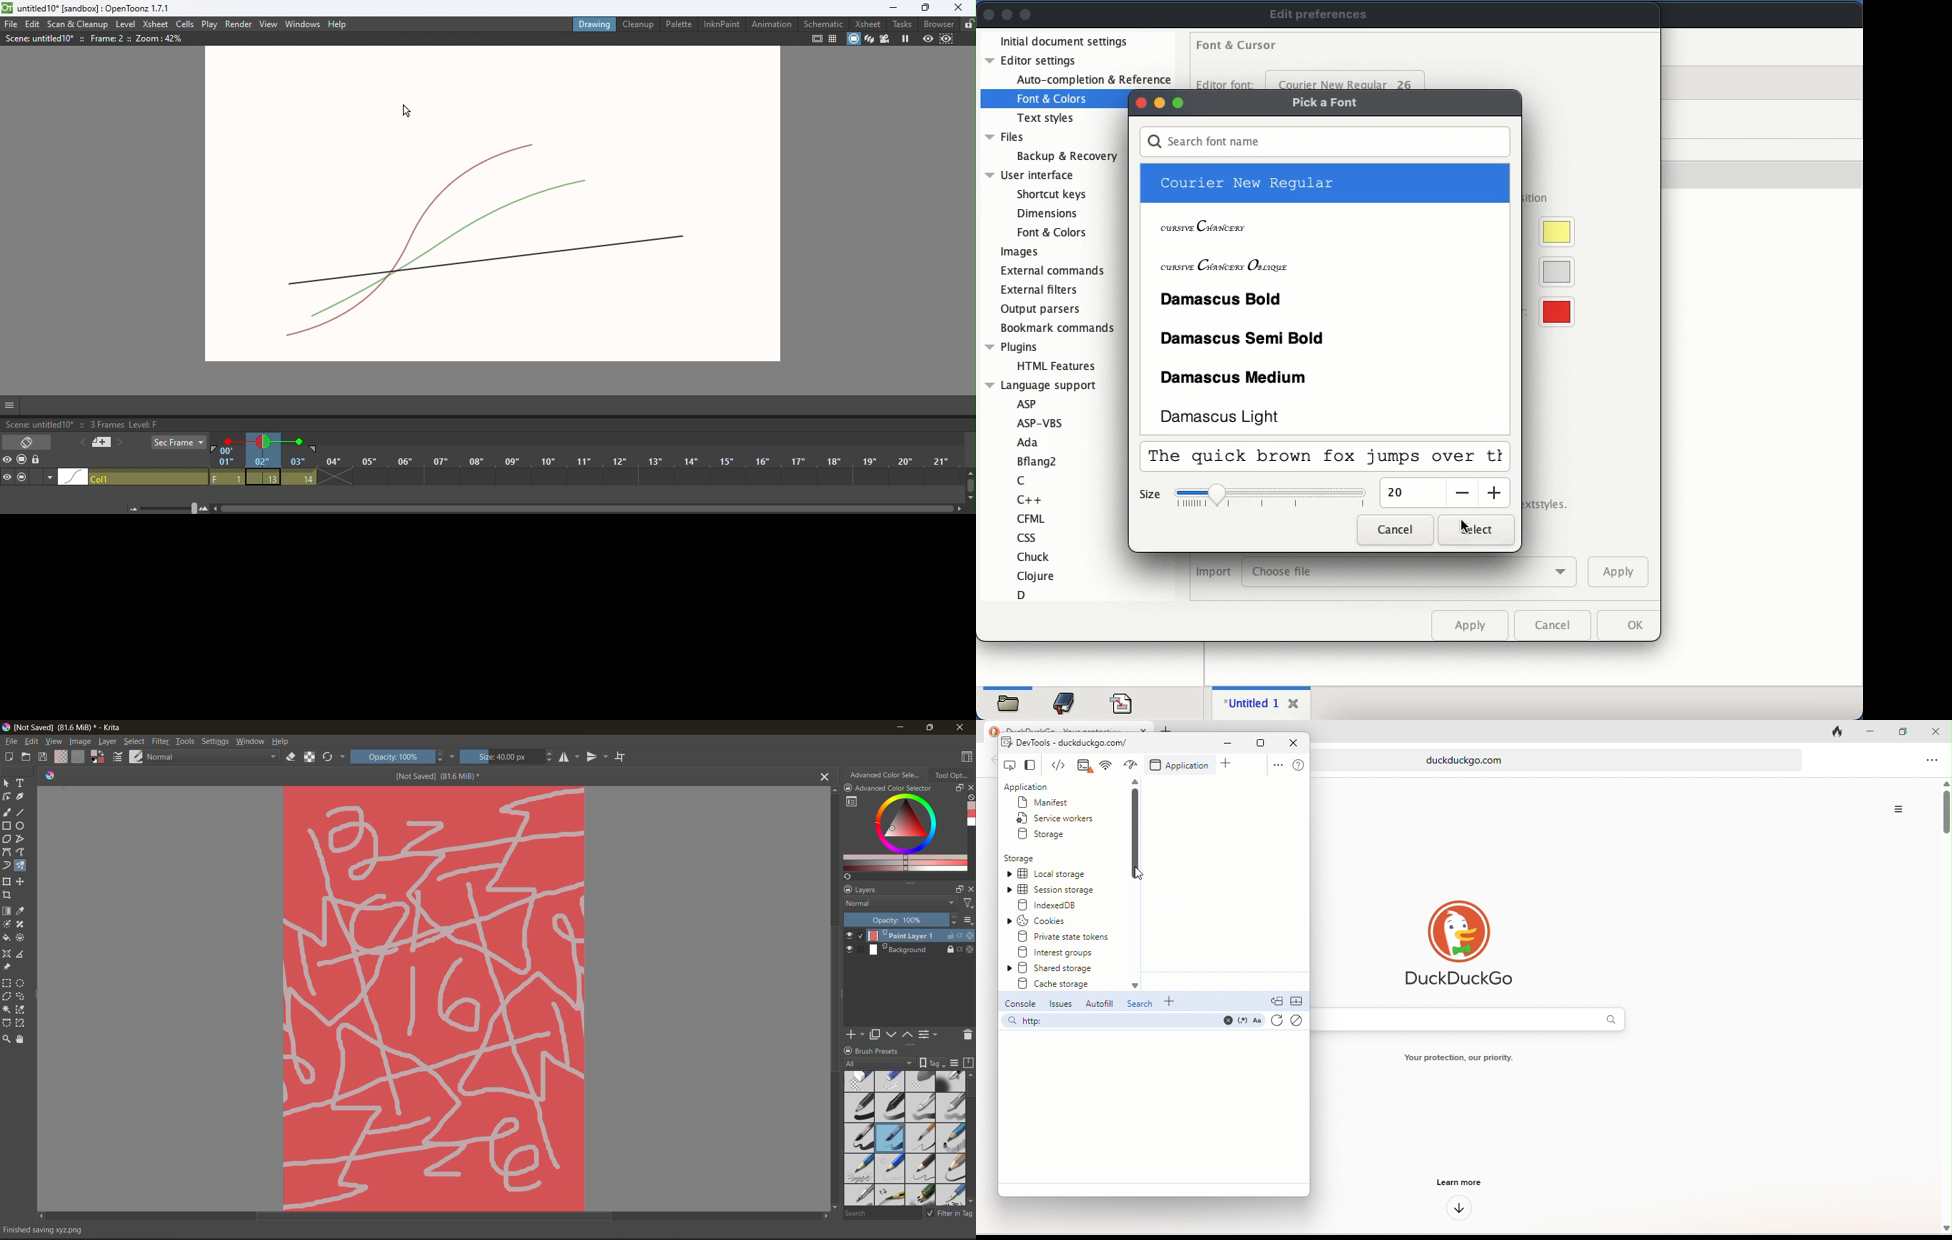 The width and height of the screenshot is (1960, 1260). Describe the element at coordinates (1050, 874) in the screenshot. I see `local storage` at that location.